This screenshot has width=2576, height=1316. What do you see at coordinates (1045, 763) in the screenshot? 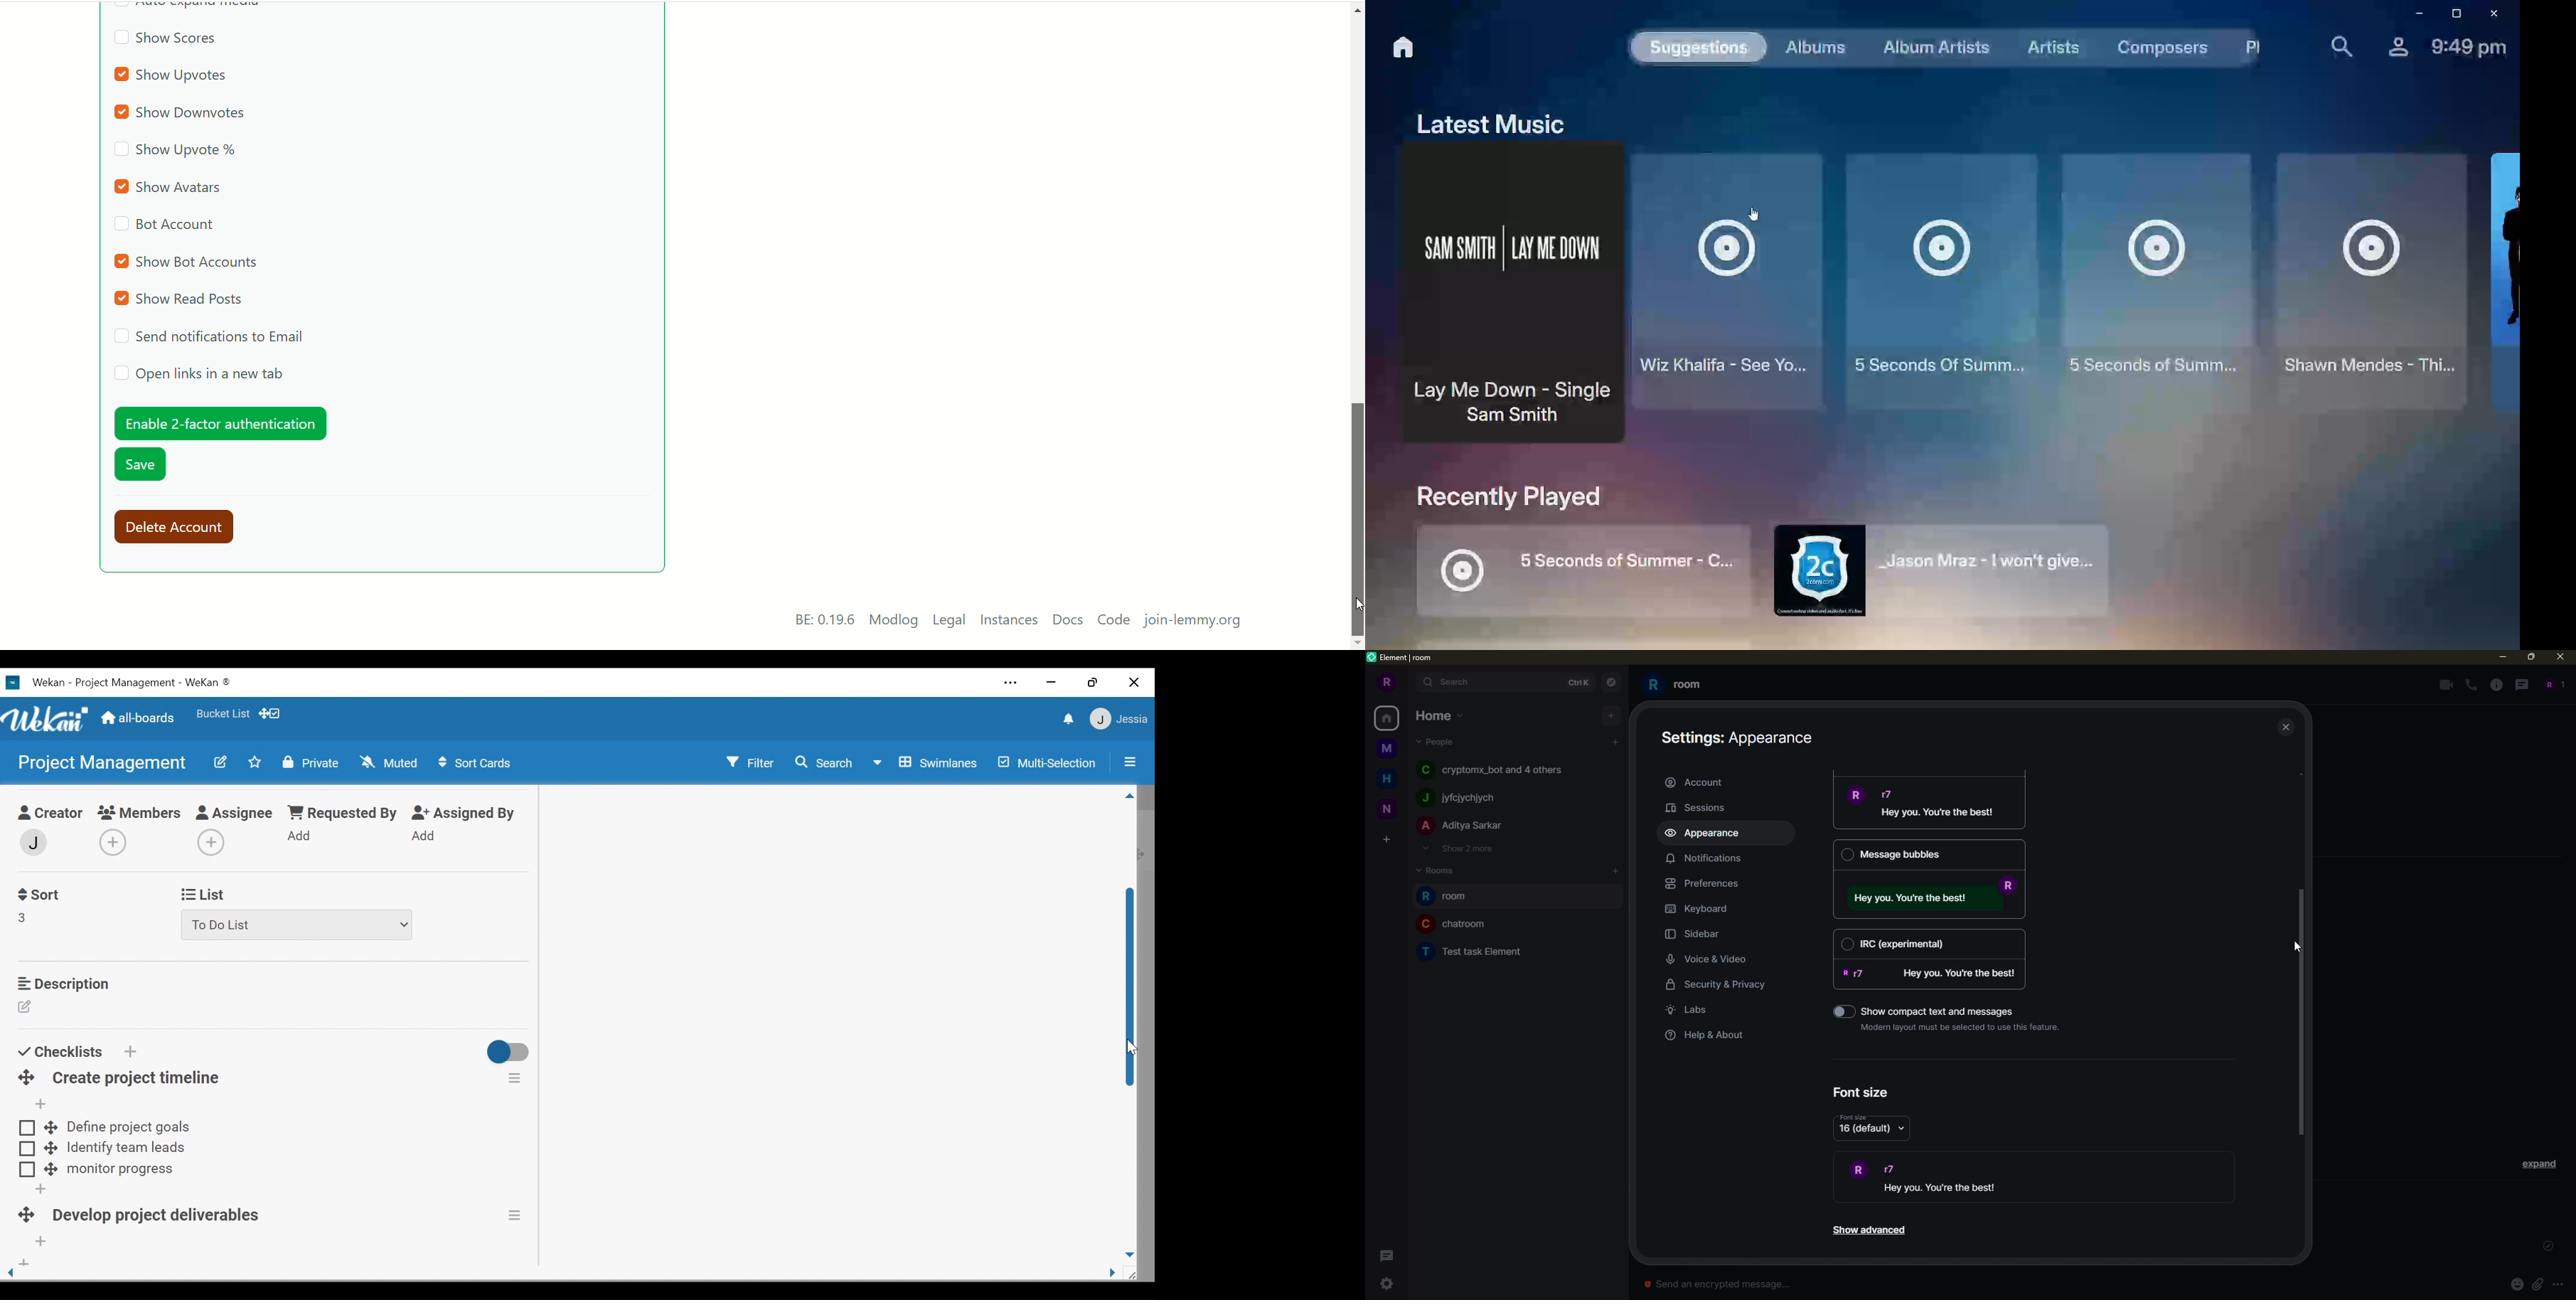
I see `Multi-Selection` at bounding box center [1045, 763].